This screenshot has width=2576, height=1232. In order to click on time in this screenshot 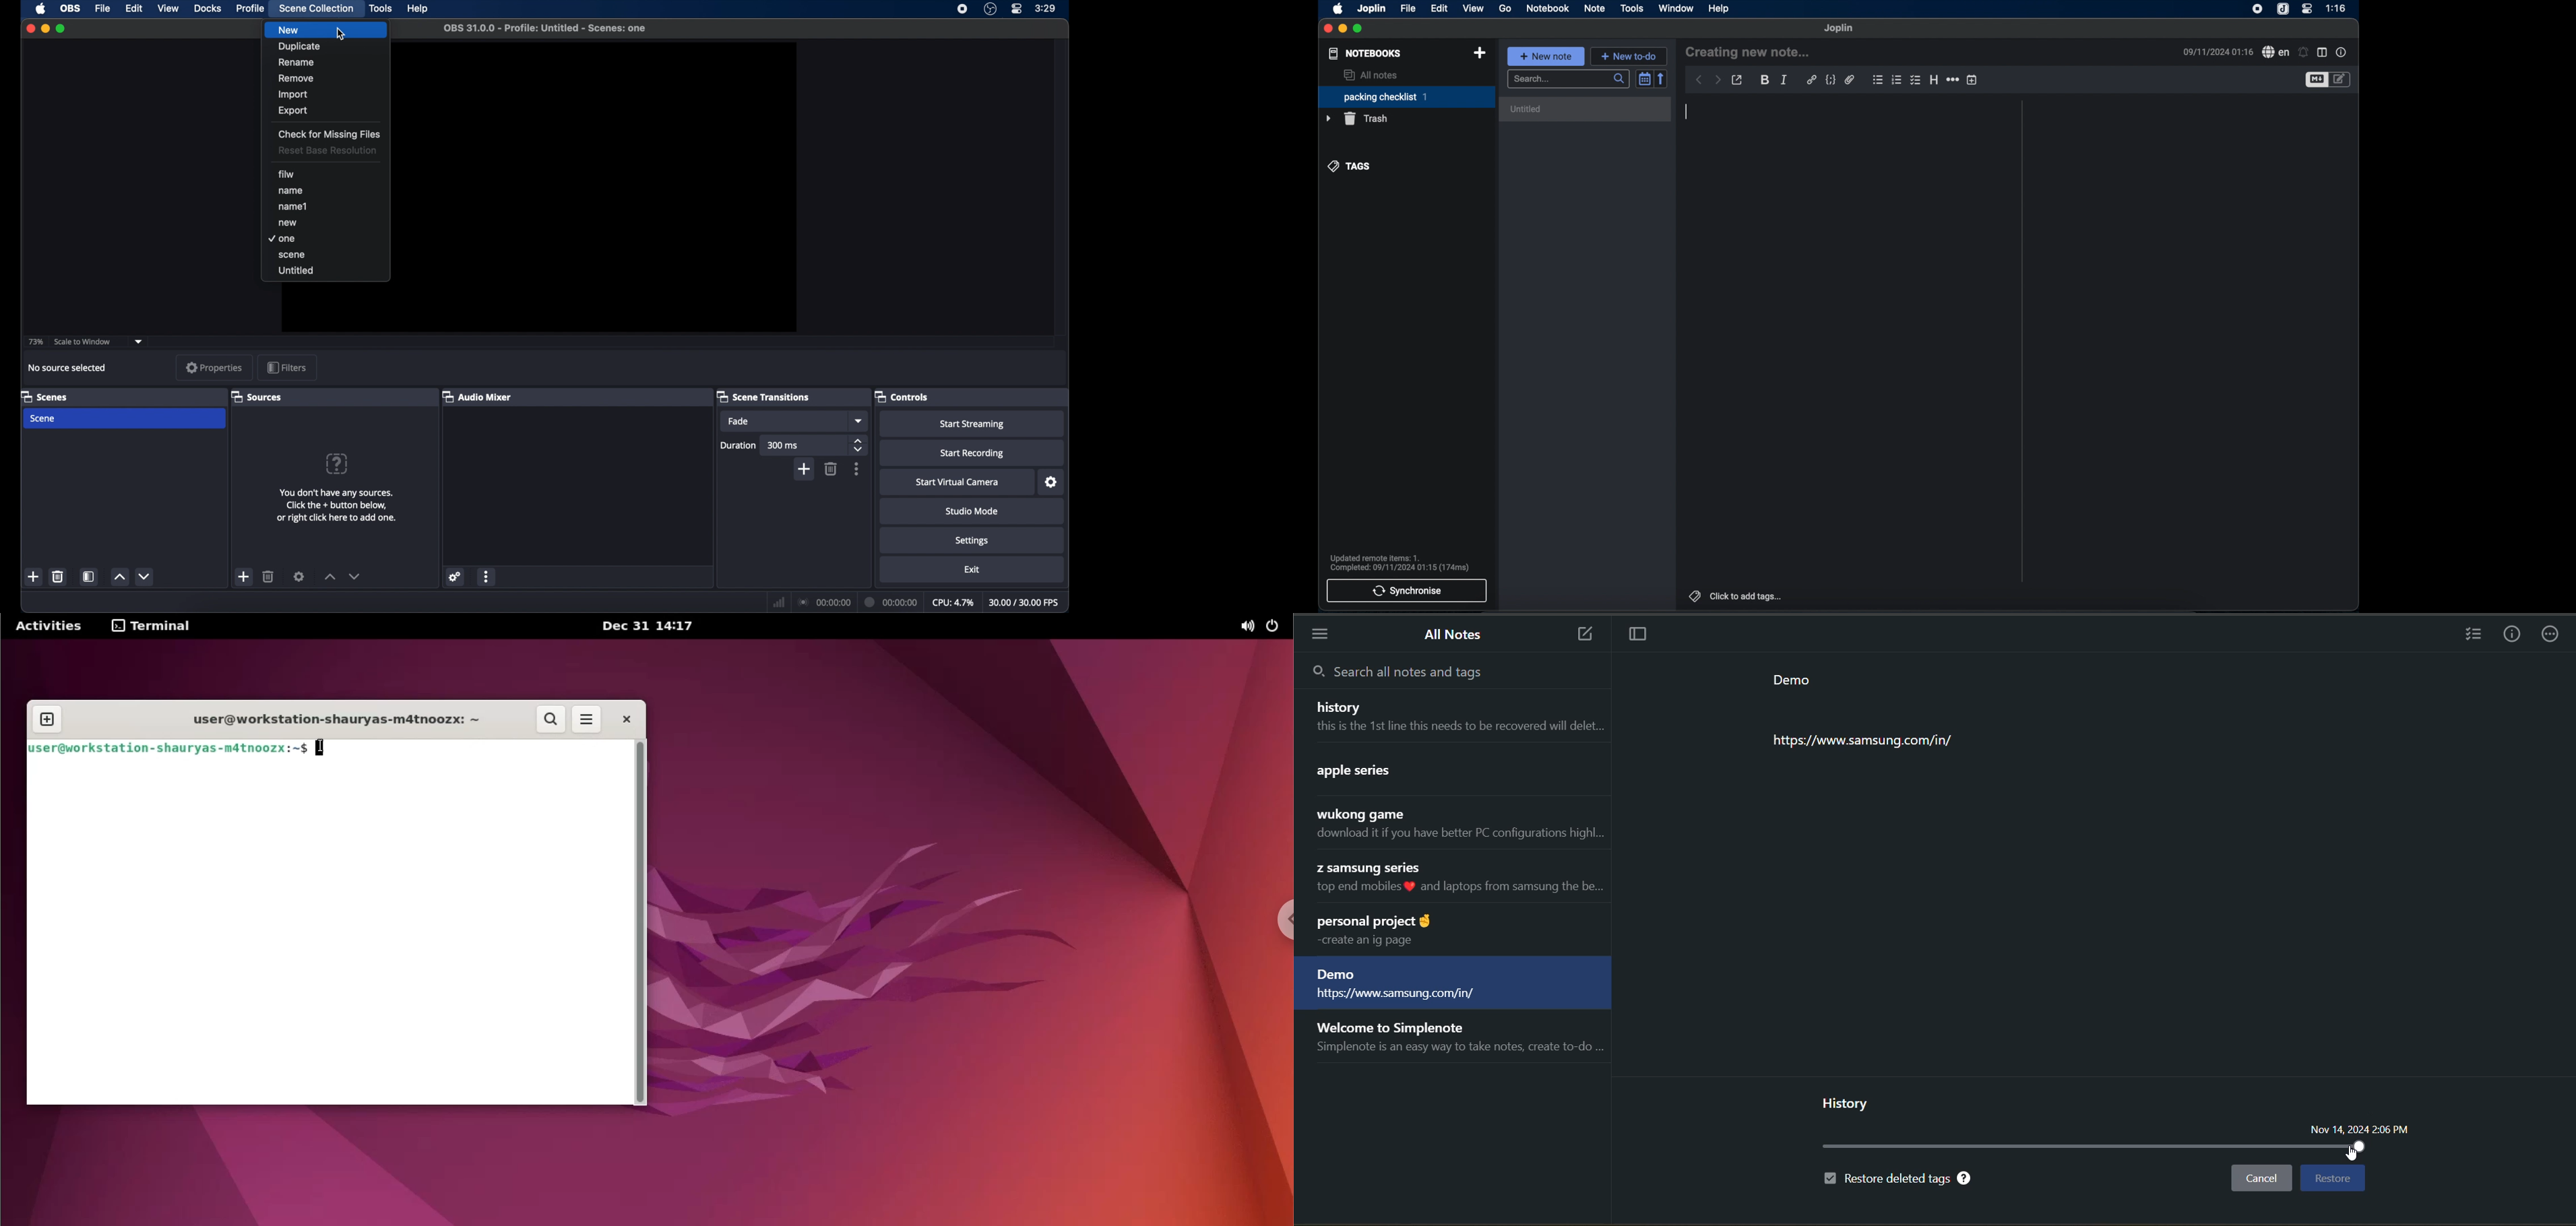, I will do `click(1047, 8)`.